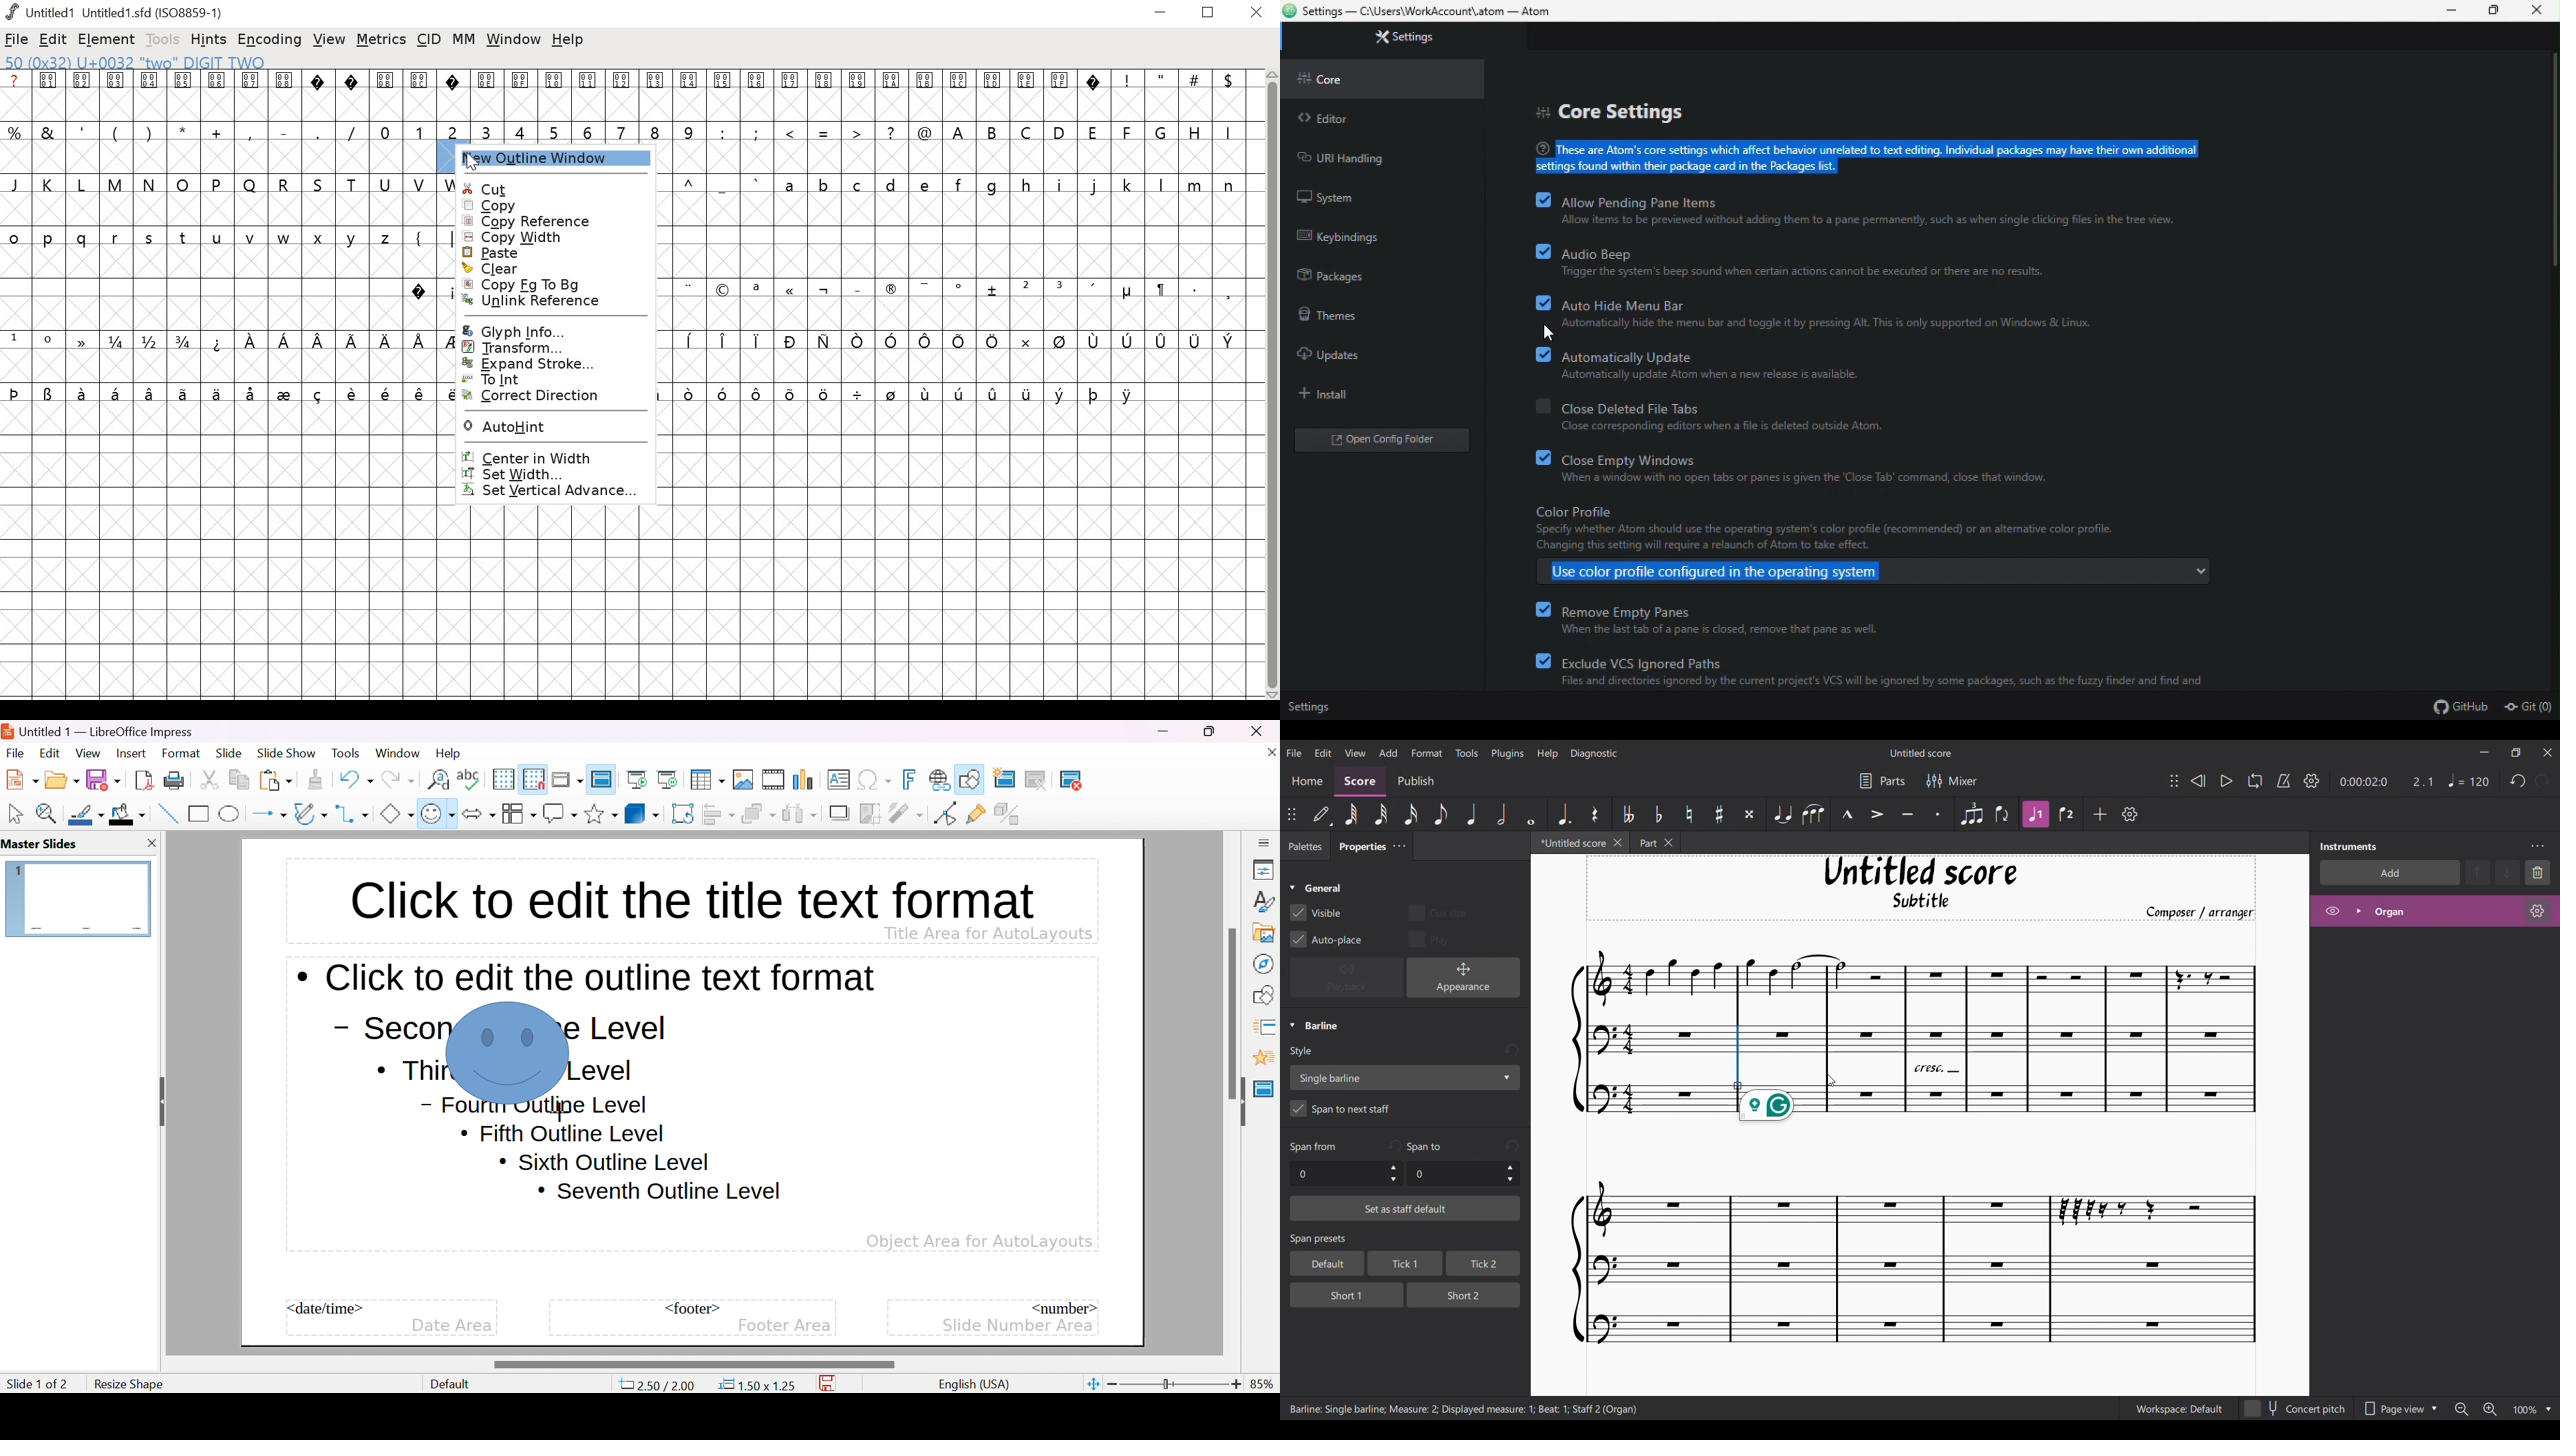  I want to click on Quarter note, so click(1472, 814).